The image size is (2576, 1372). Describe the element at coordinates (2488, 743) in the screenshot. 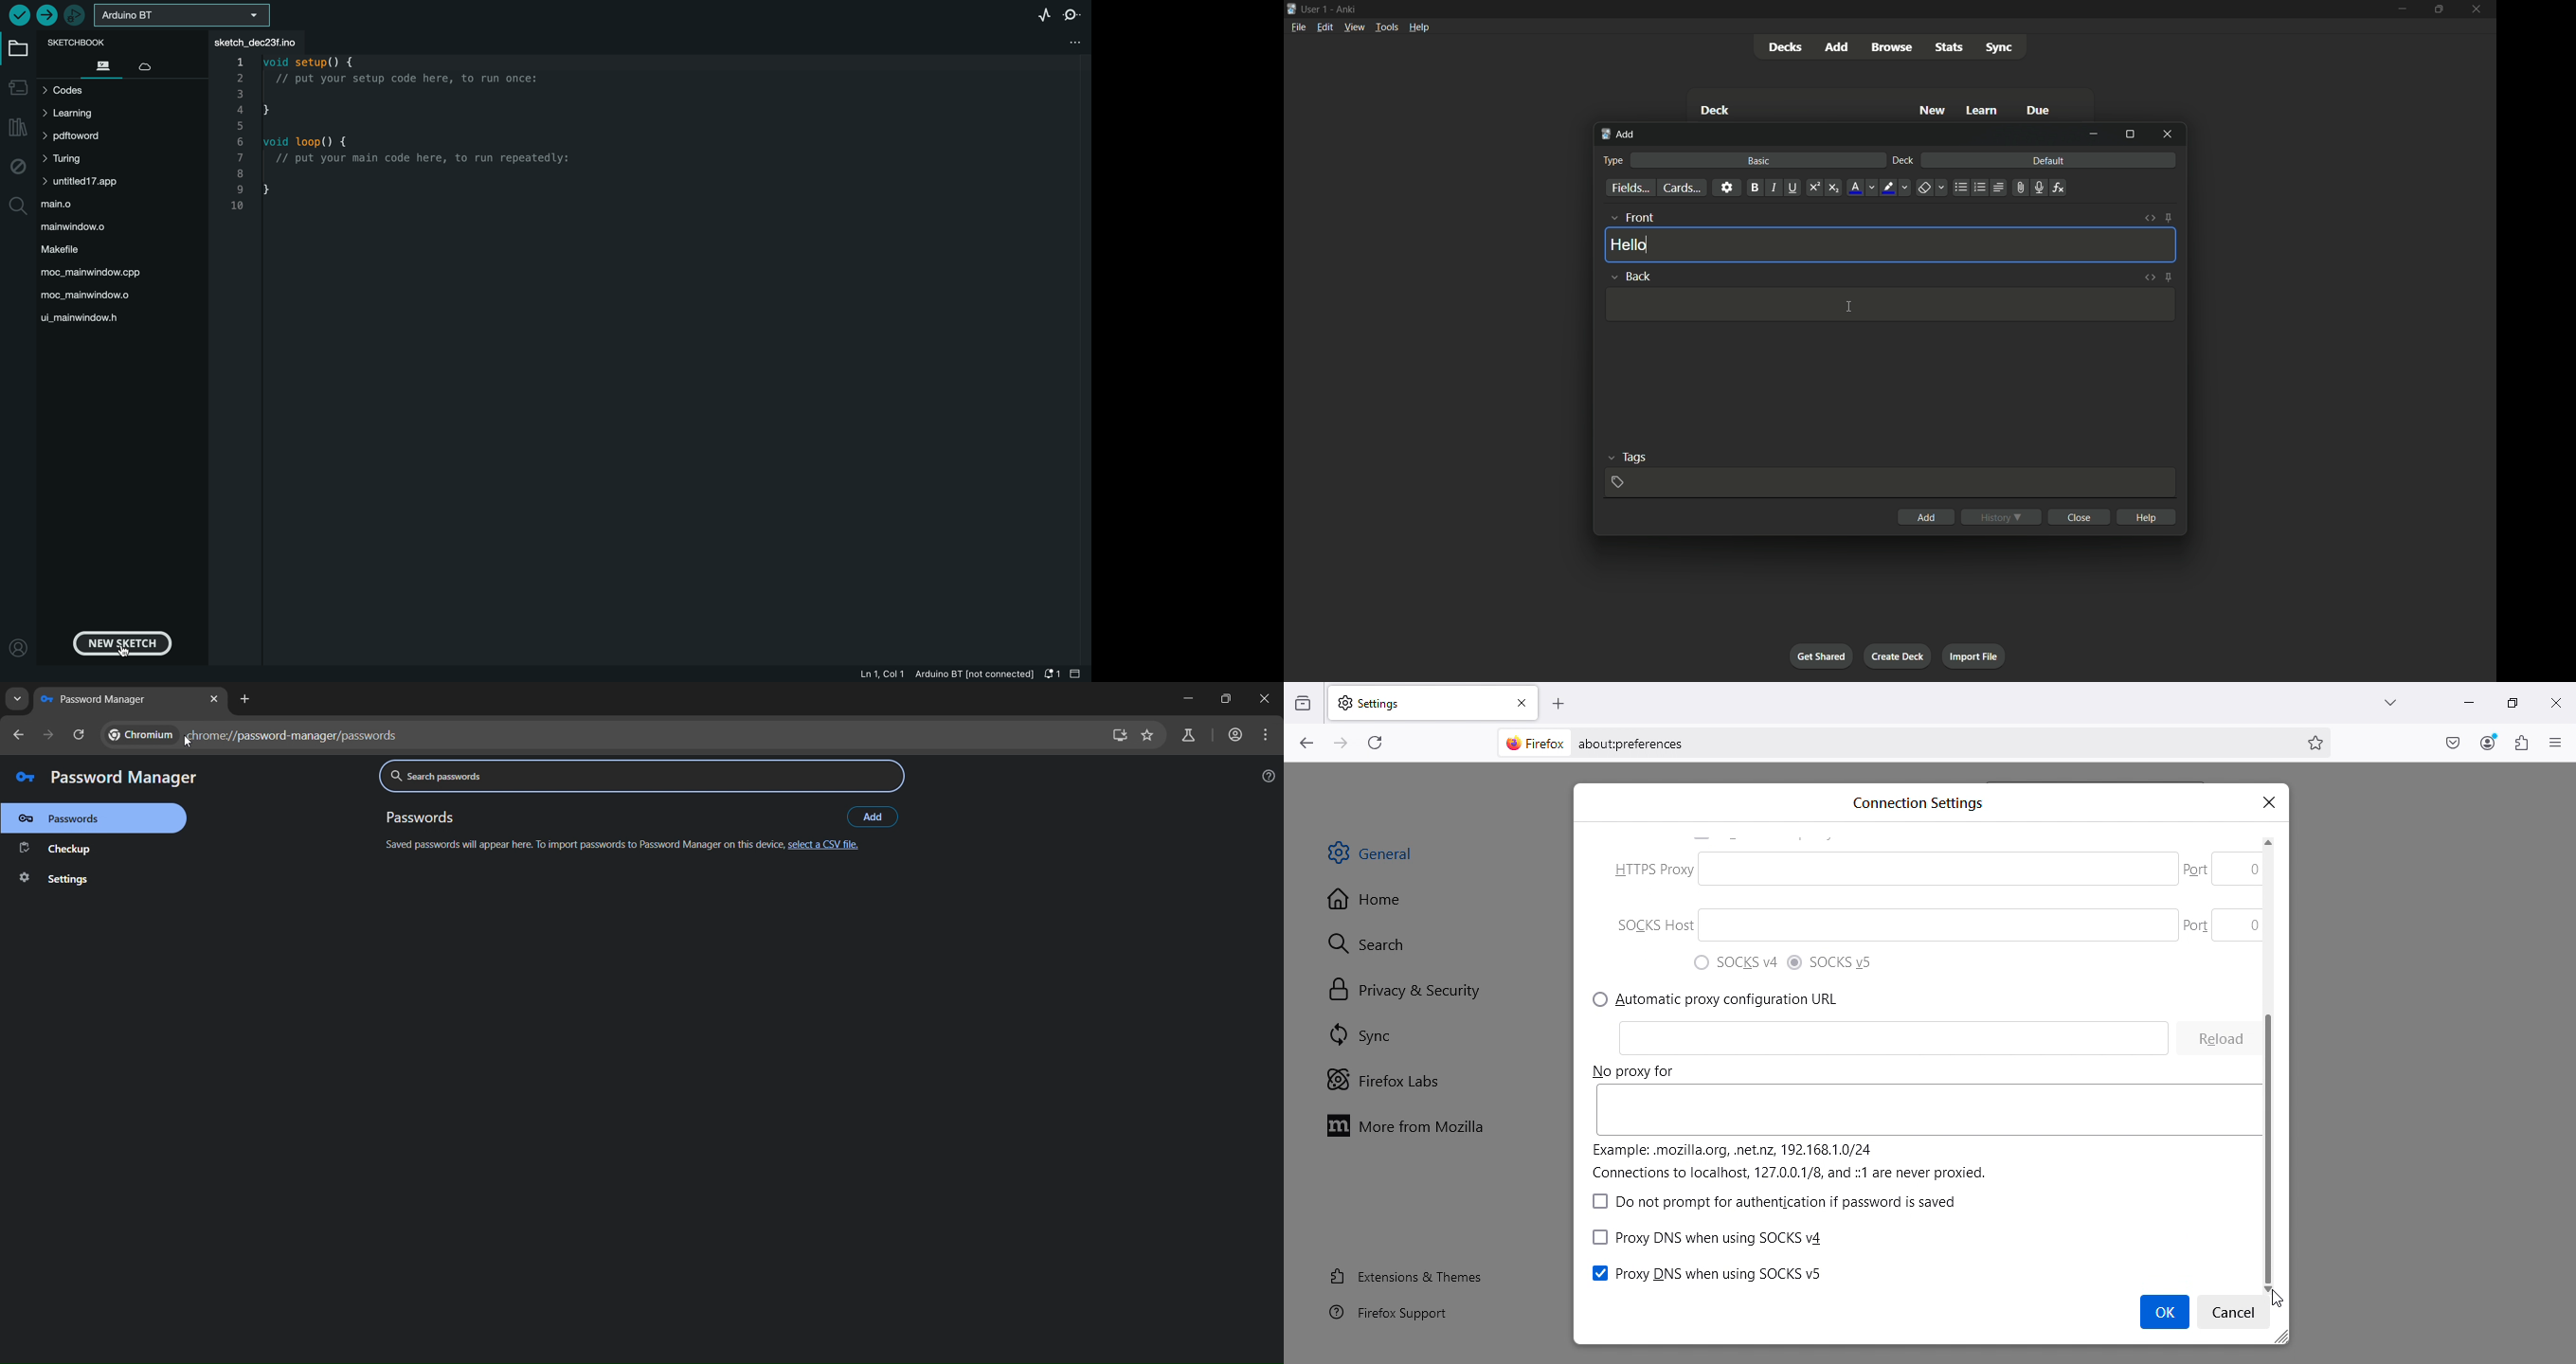

I see `Account` at that location.